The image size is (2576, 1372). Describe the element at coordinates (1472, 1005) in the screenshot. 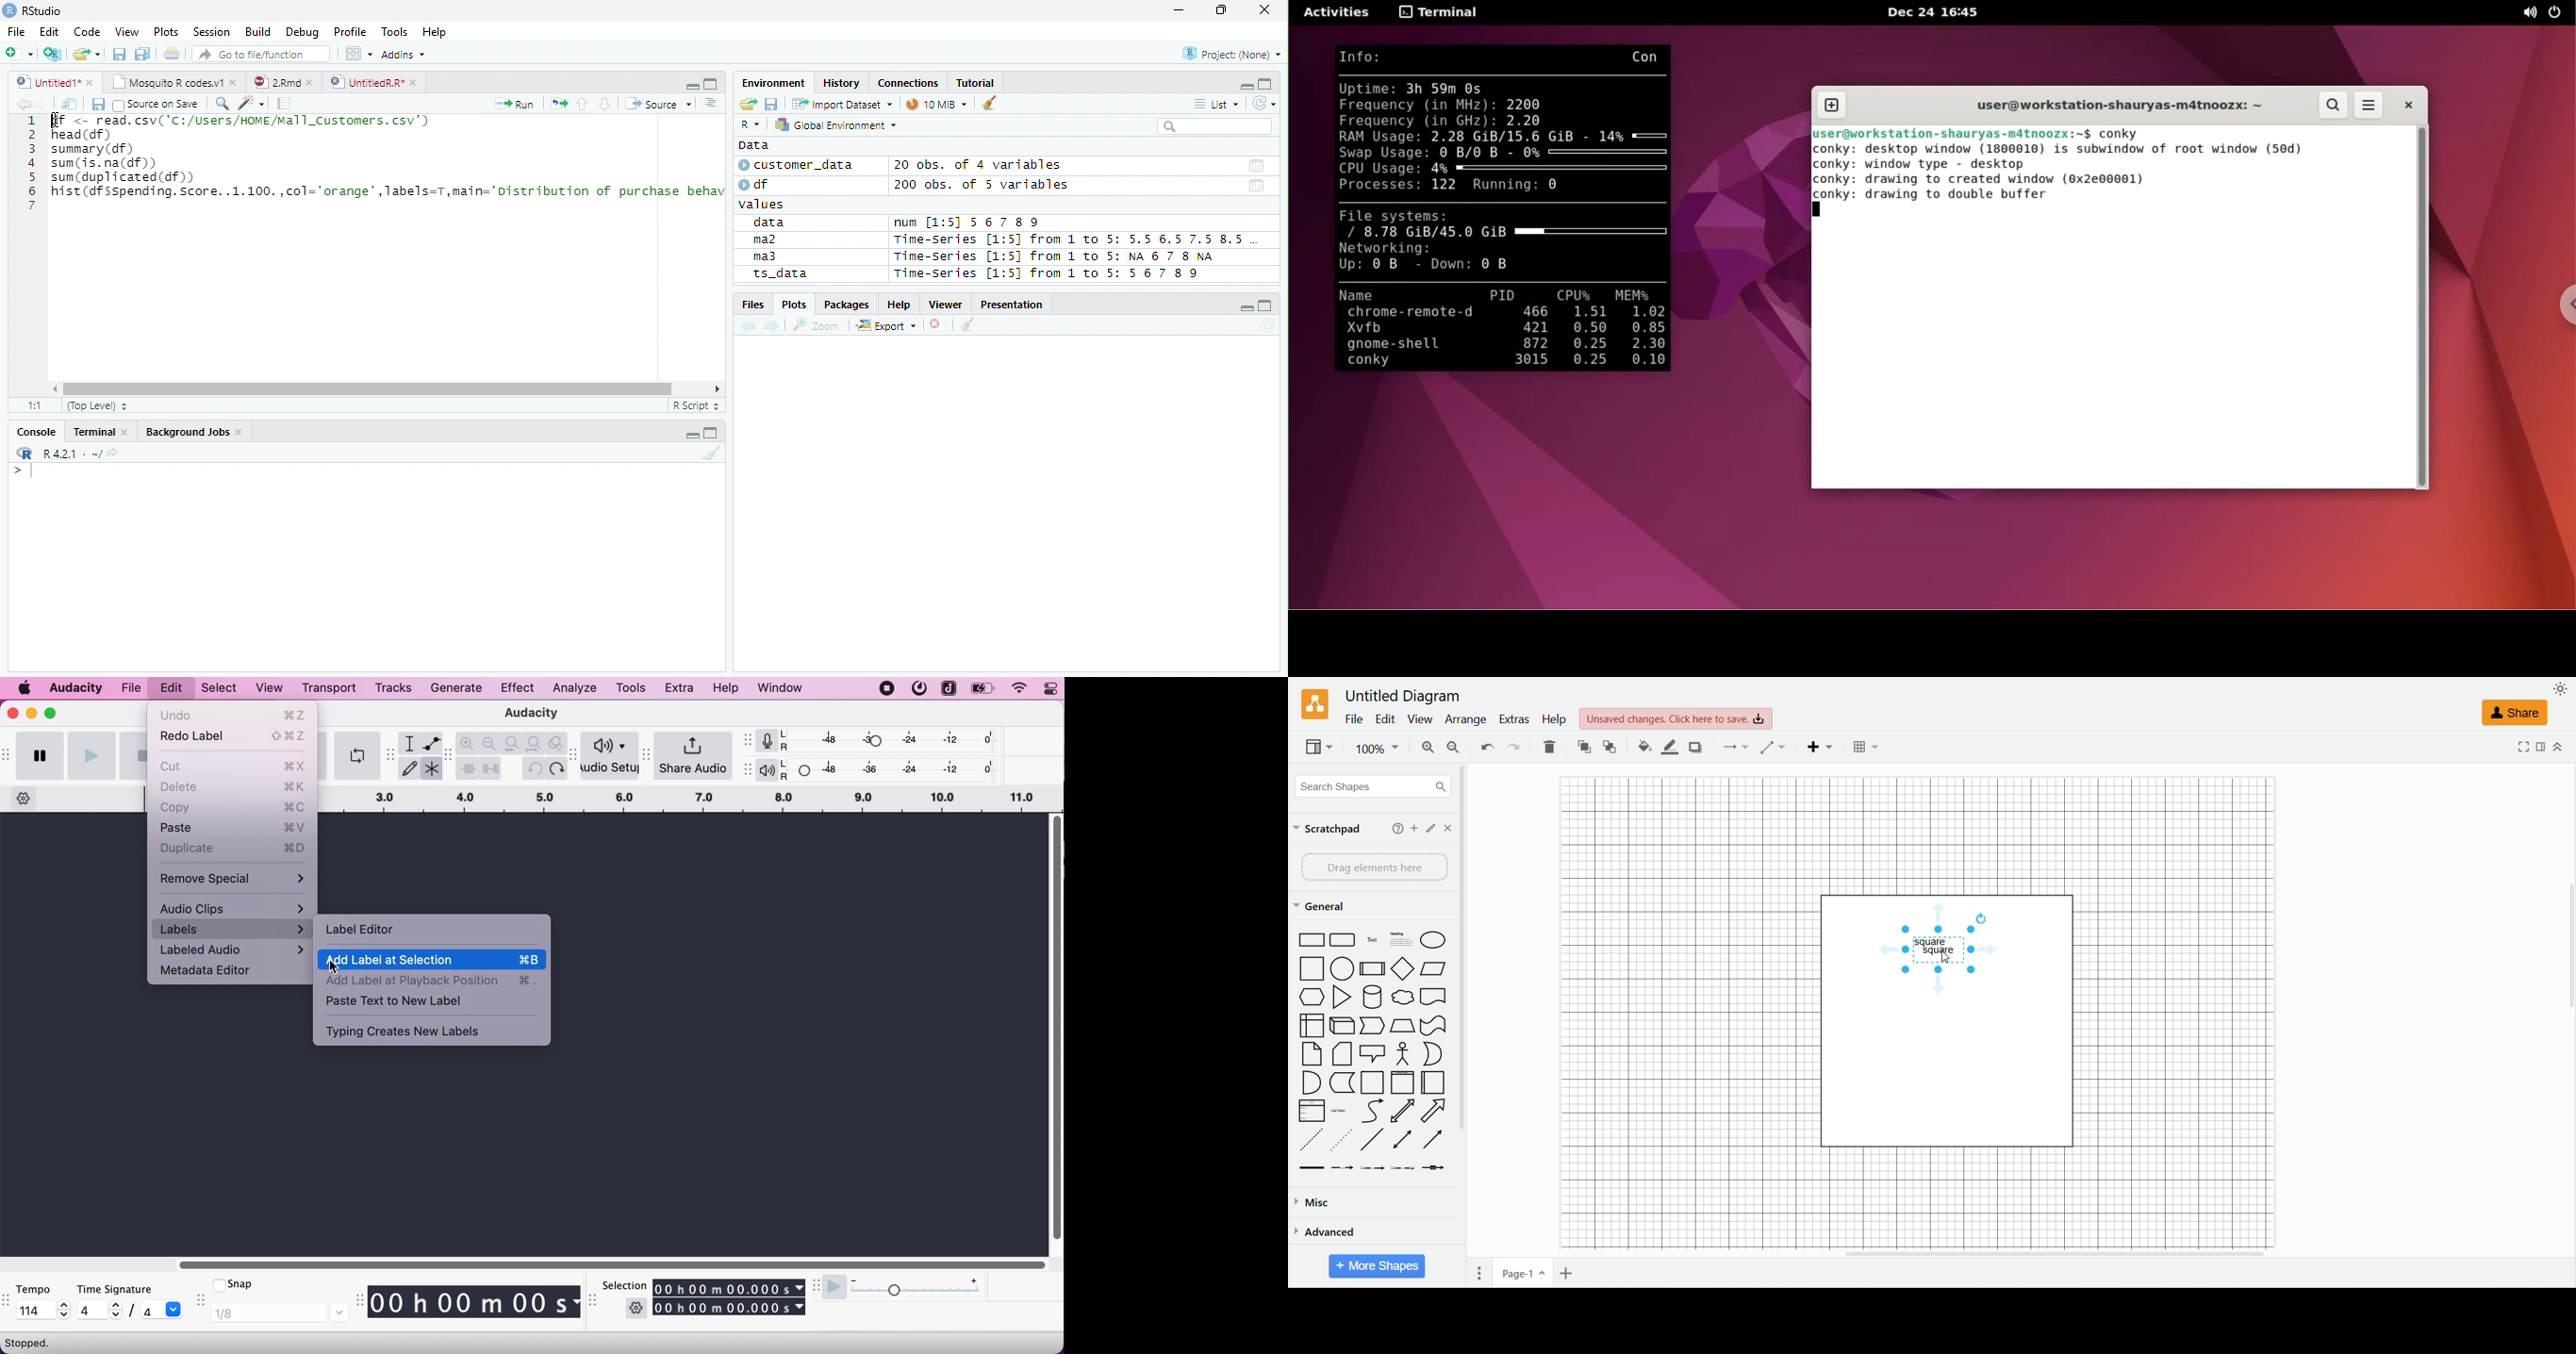

I see `vertical scroll bar` at that location.